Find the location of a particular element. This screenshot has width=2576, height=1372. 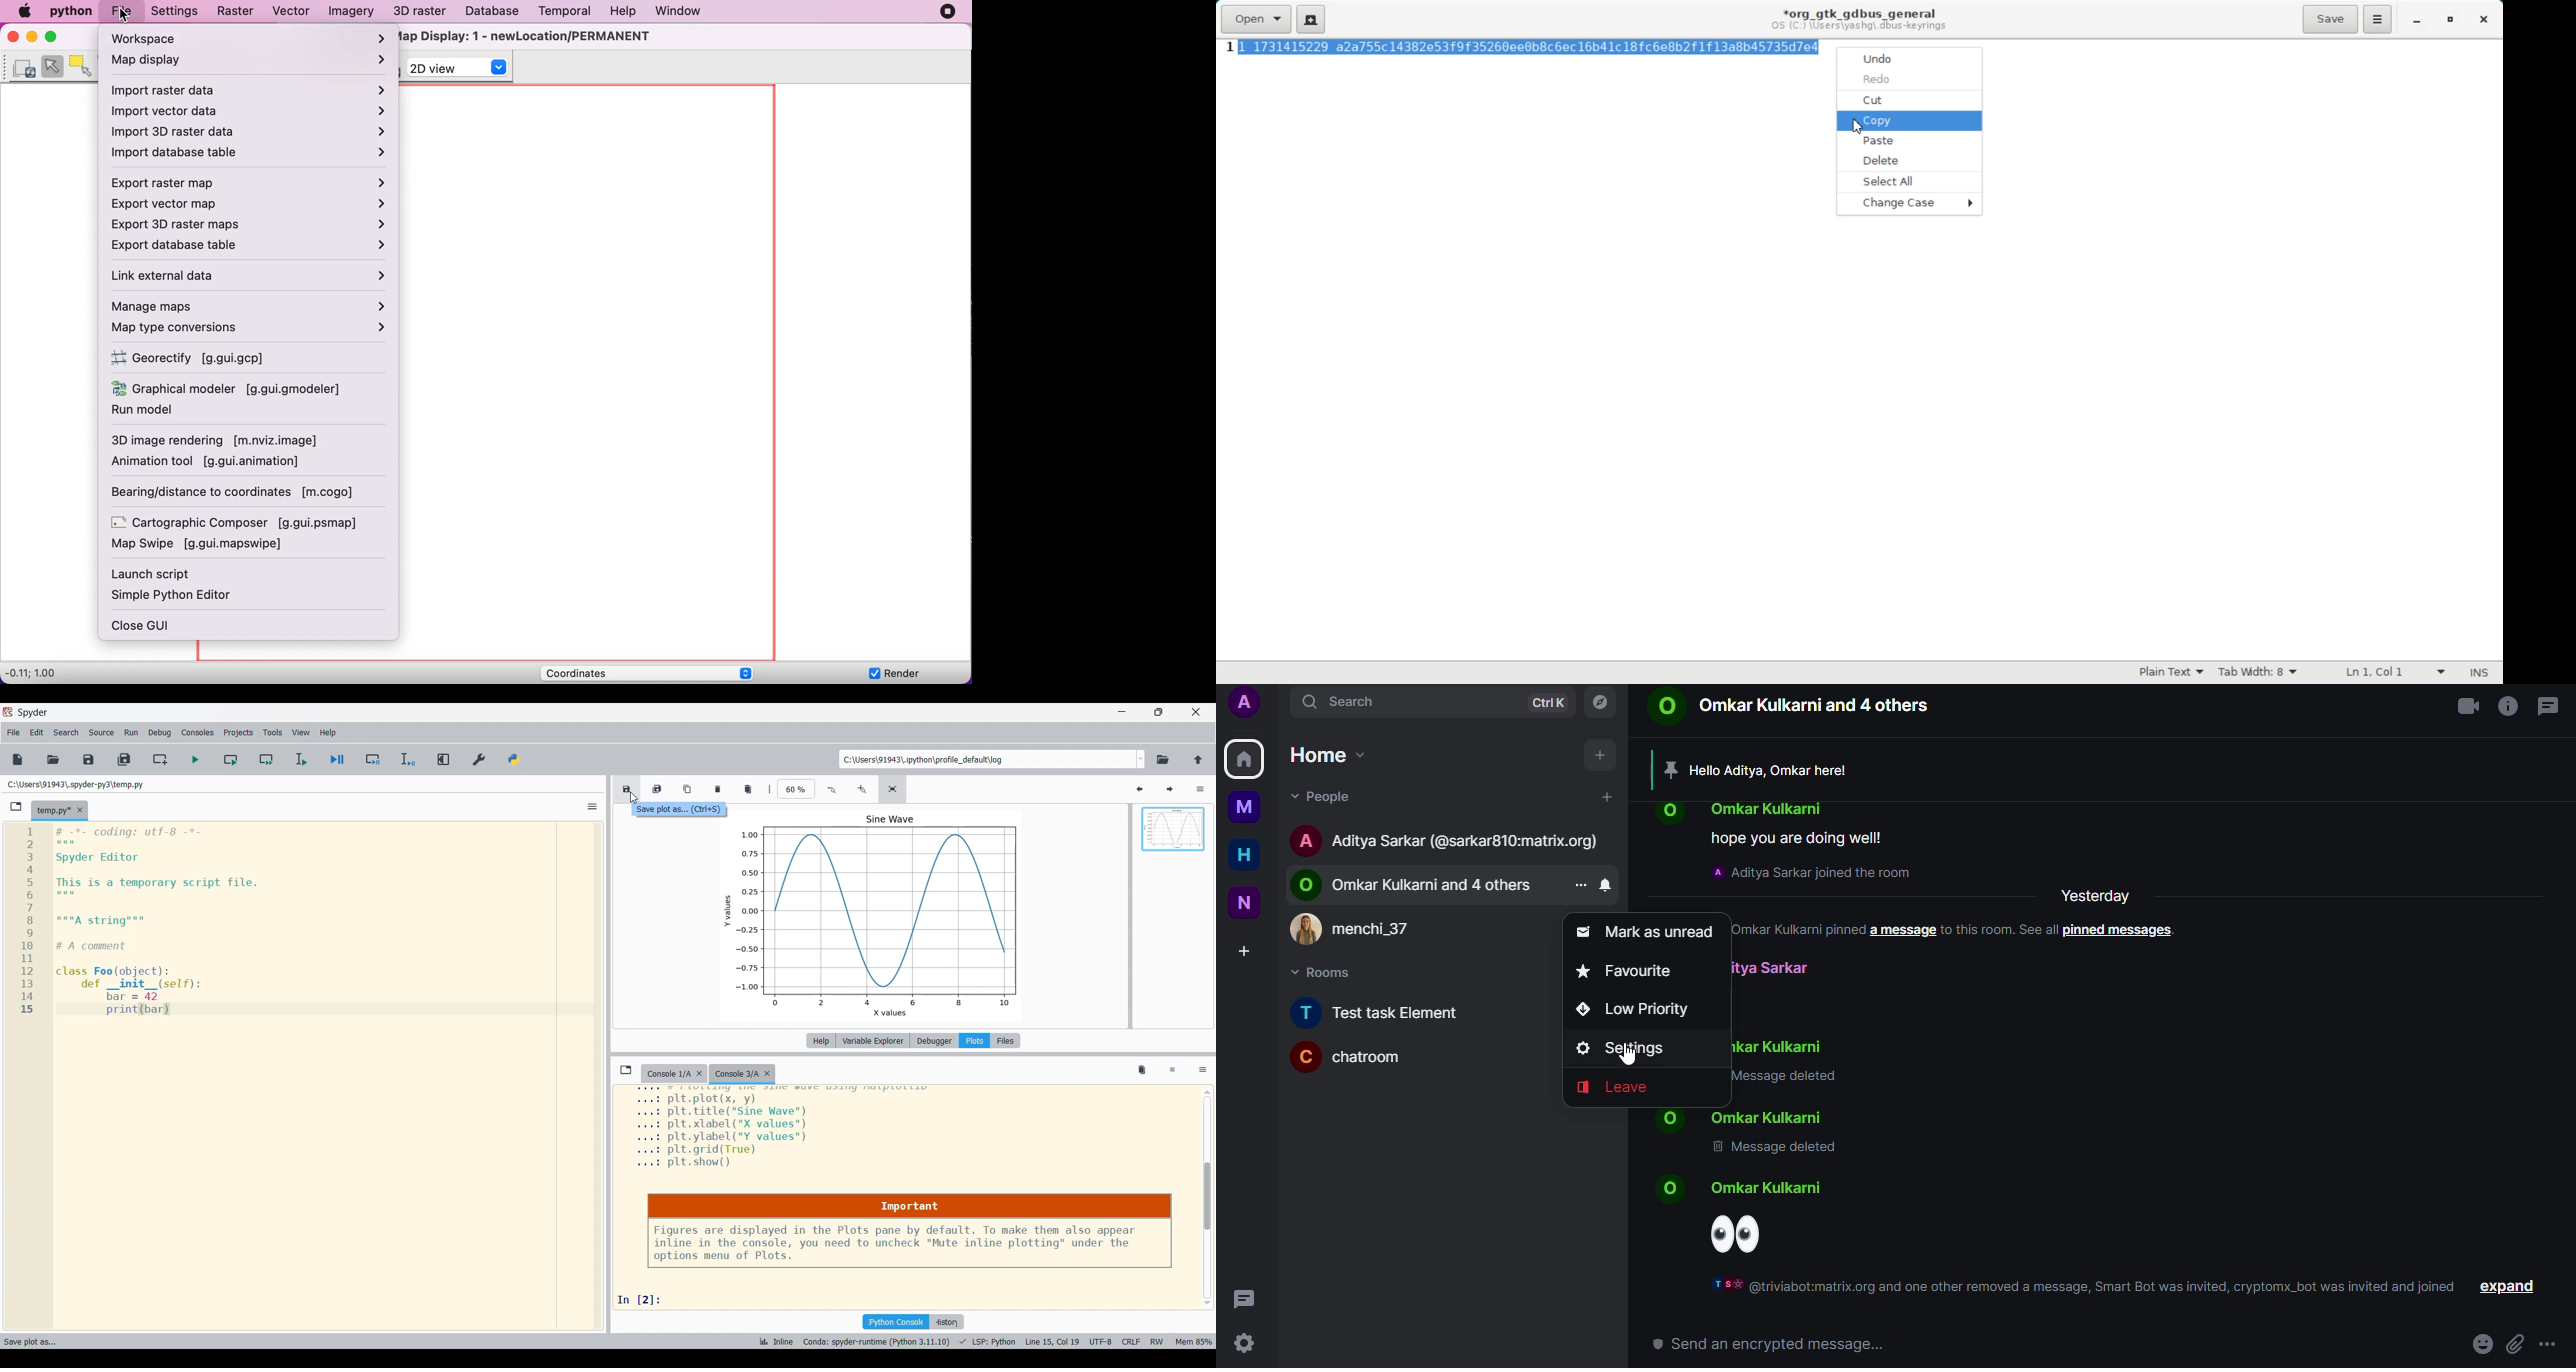

o is located at coordinates (1676, 812).